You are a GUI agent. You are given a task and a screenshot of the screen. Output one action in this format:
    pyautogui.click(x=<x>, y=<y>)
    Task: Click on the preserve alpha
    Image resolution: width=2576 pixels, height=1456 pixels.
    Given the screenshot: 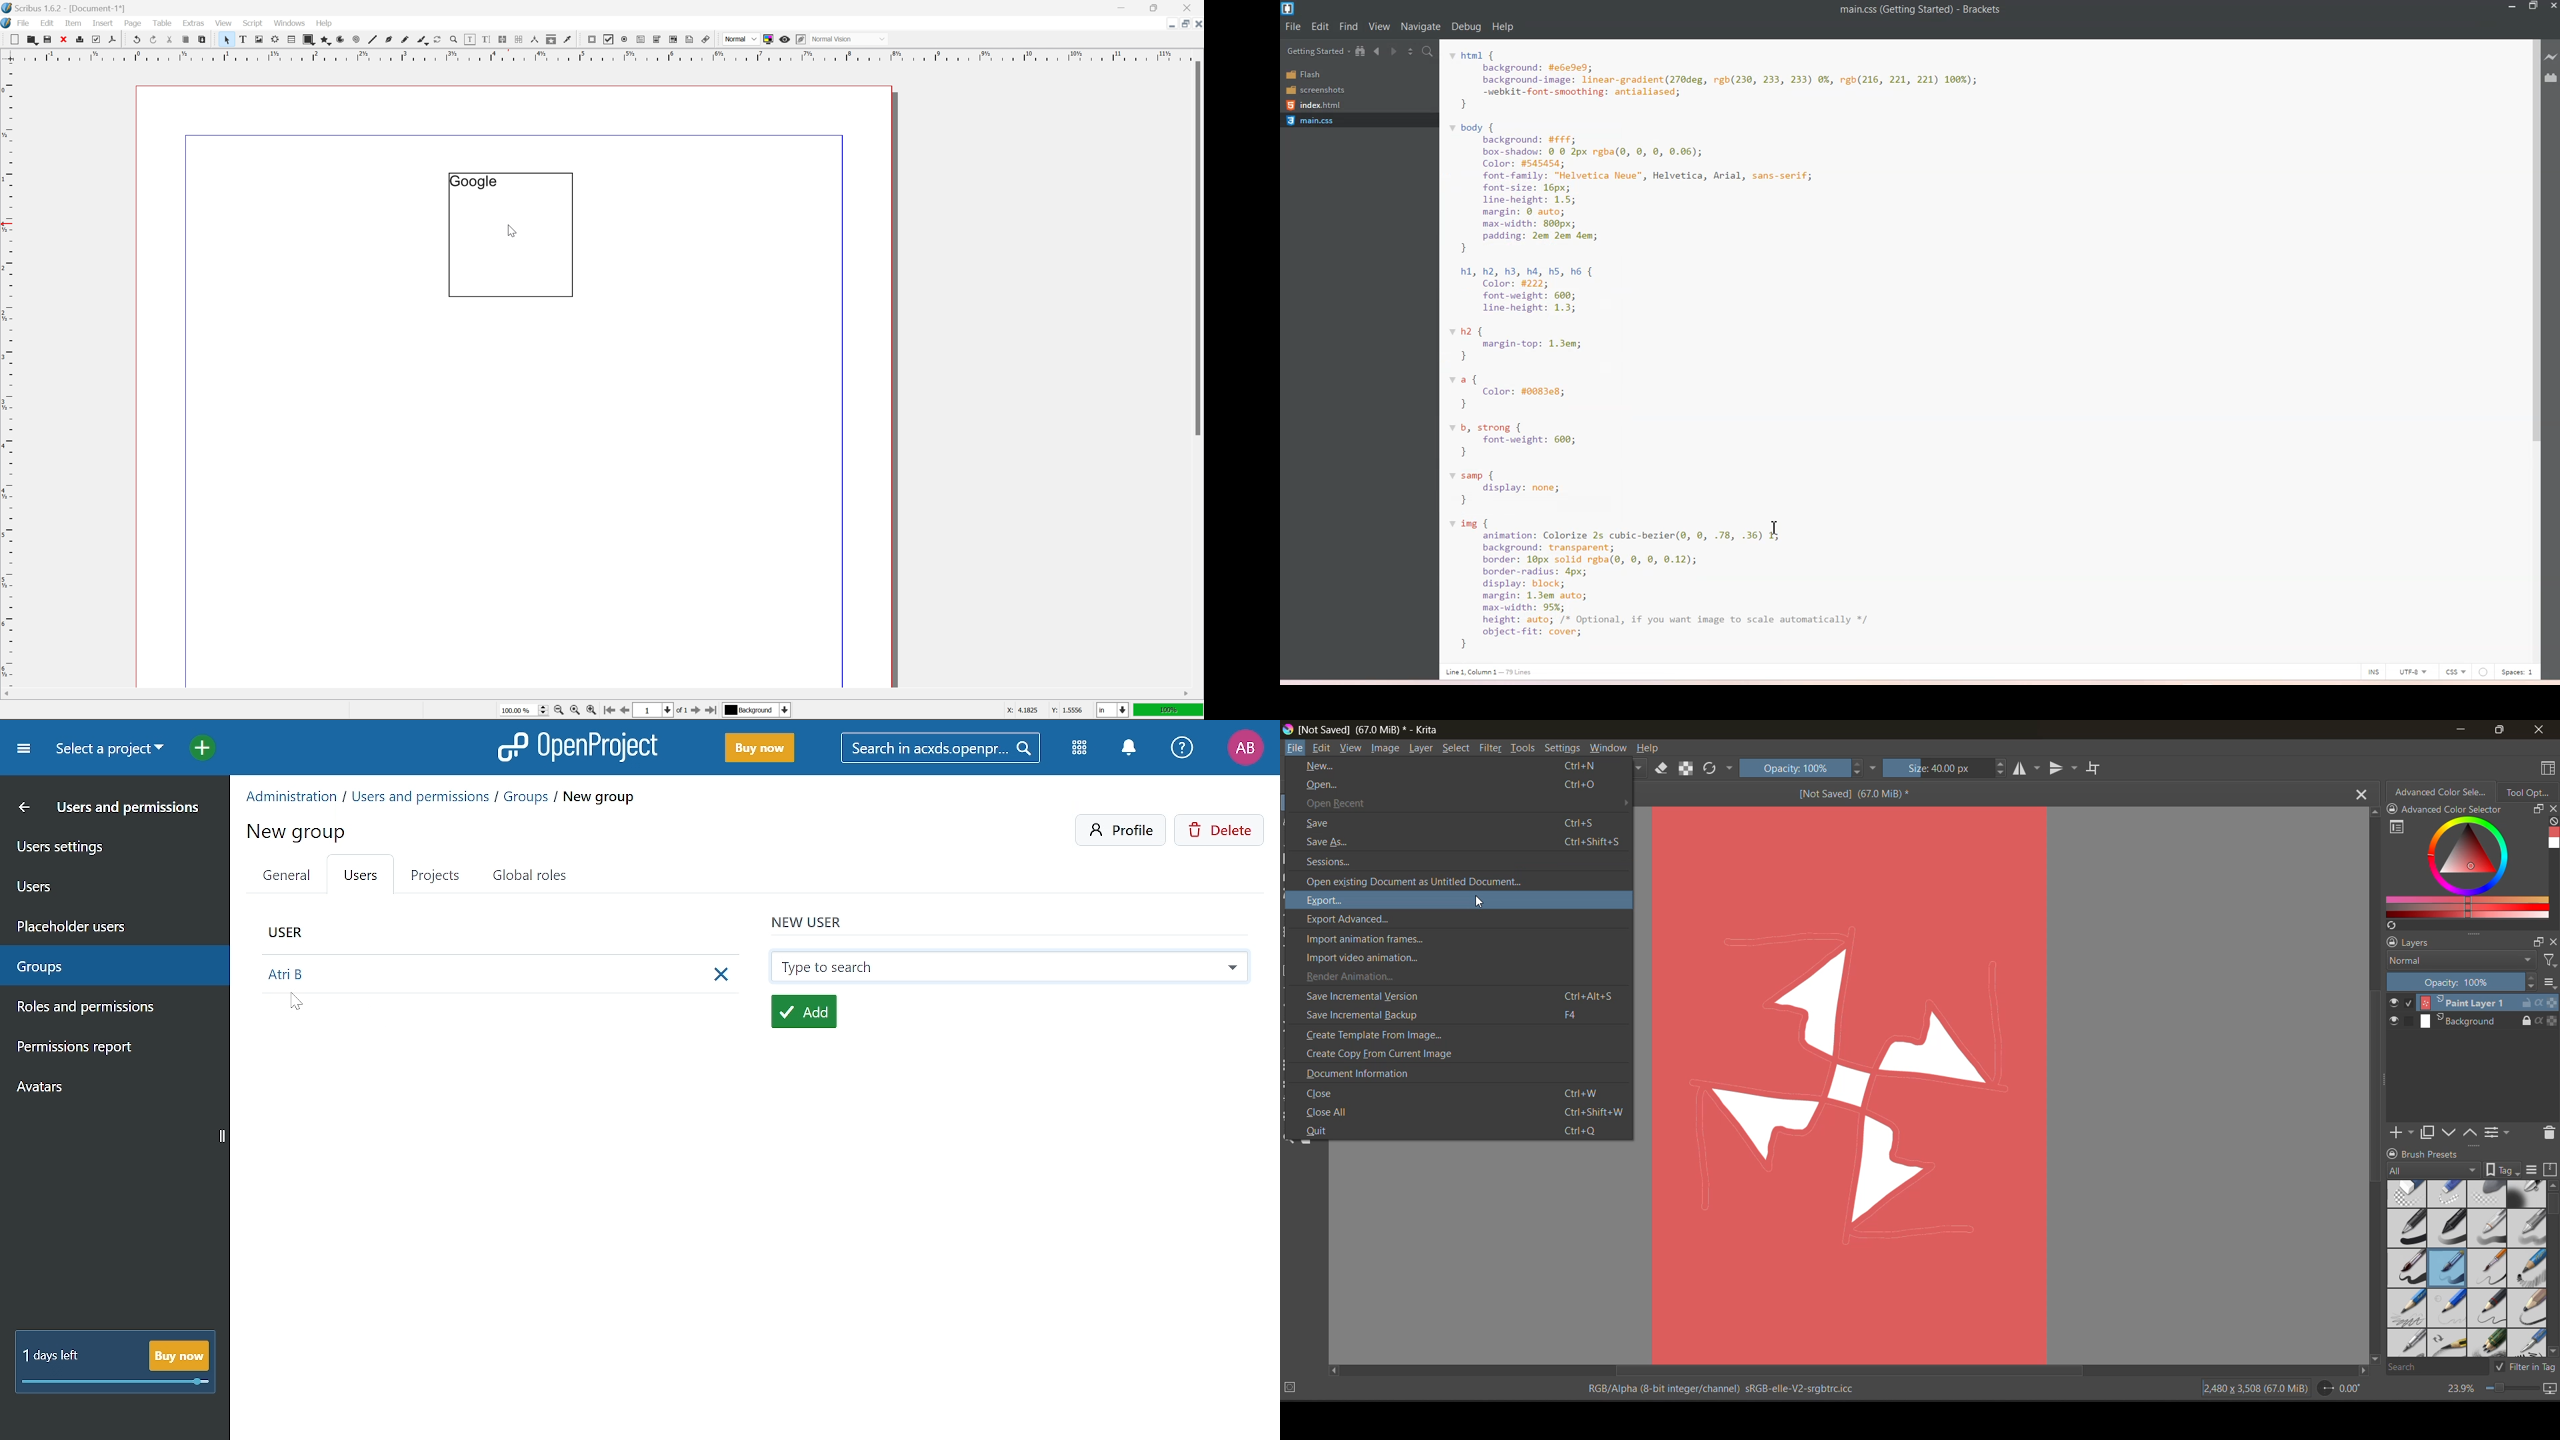 What is the action you would take?
    pyautogui.click(x=1686, y=768)
    